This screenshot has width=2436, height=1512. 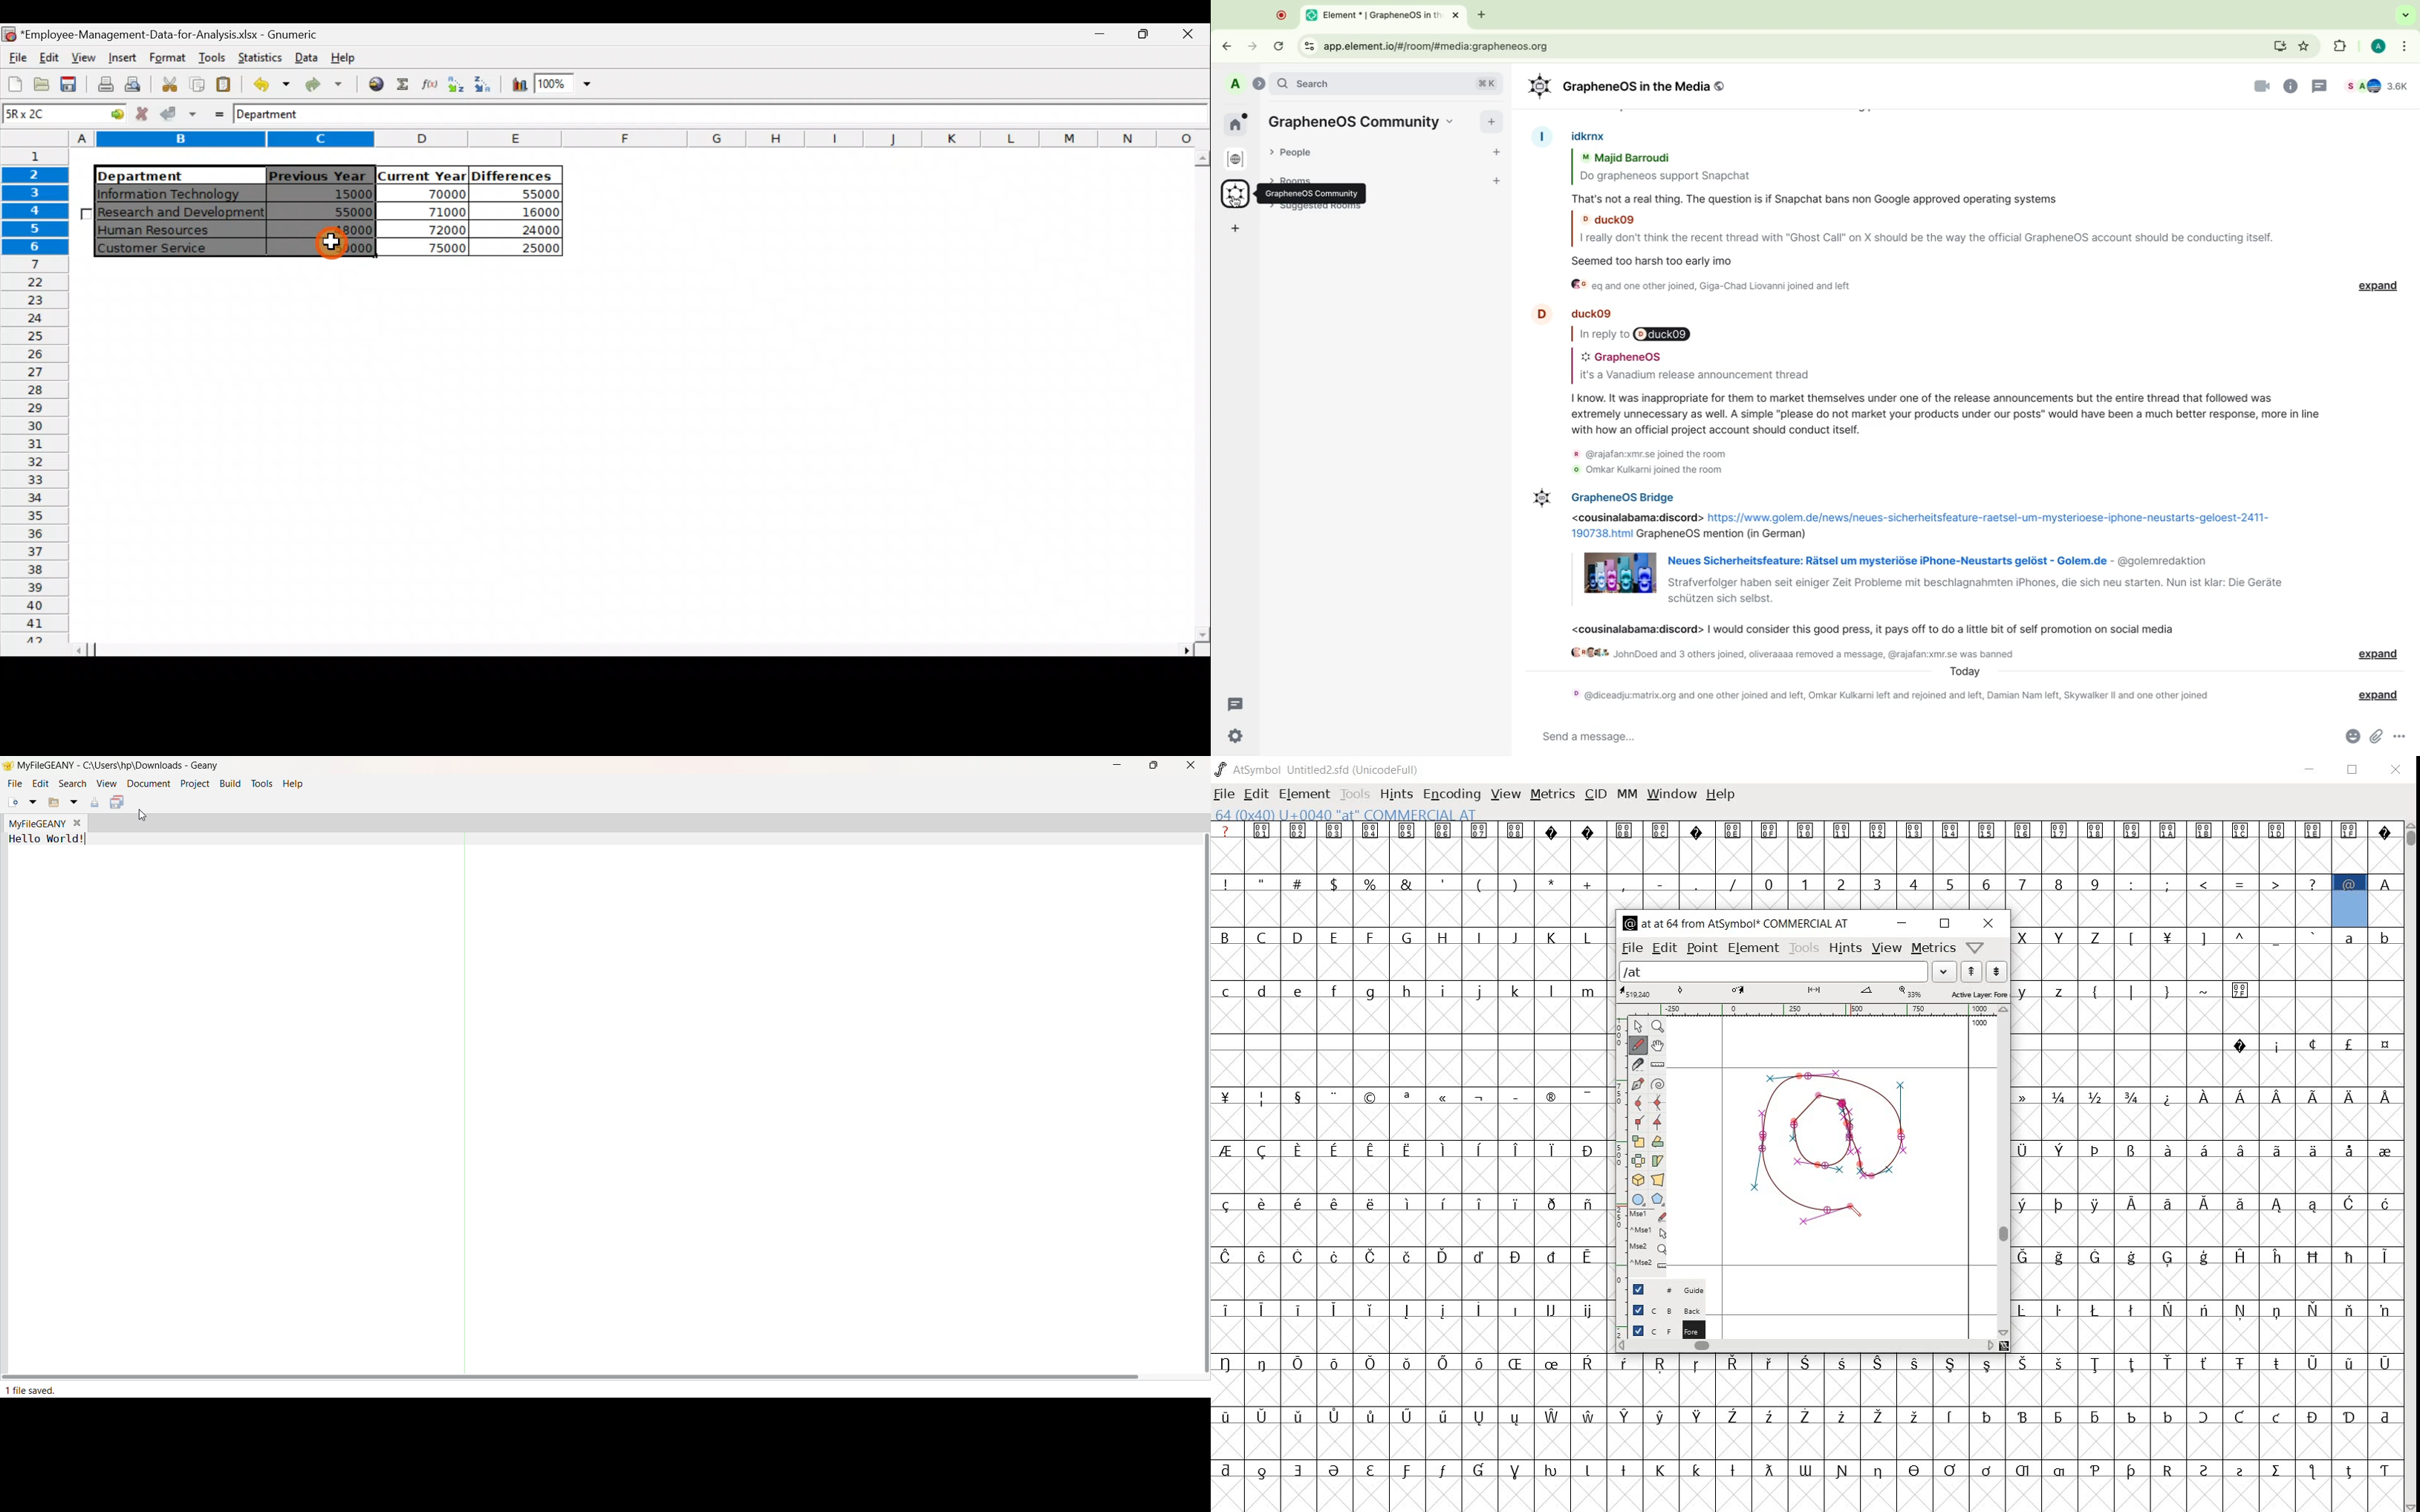 I want to click on Minimize, so click(x=1117, y=765).